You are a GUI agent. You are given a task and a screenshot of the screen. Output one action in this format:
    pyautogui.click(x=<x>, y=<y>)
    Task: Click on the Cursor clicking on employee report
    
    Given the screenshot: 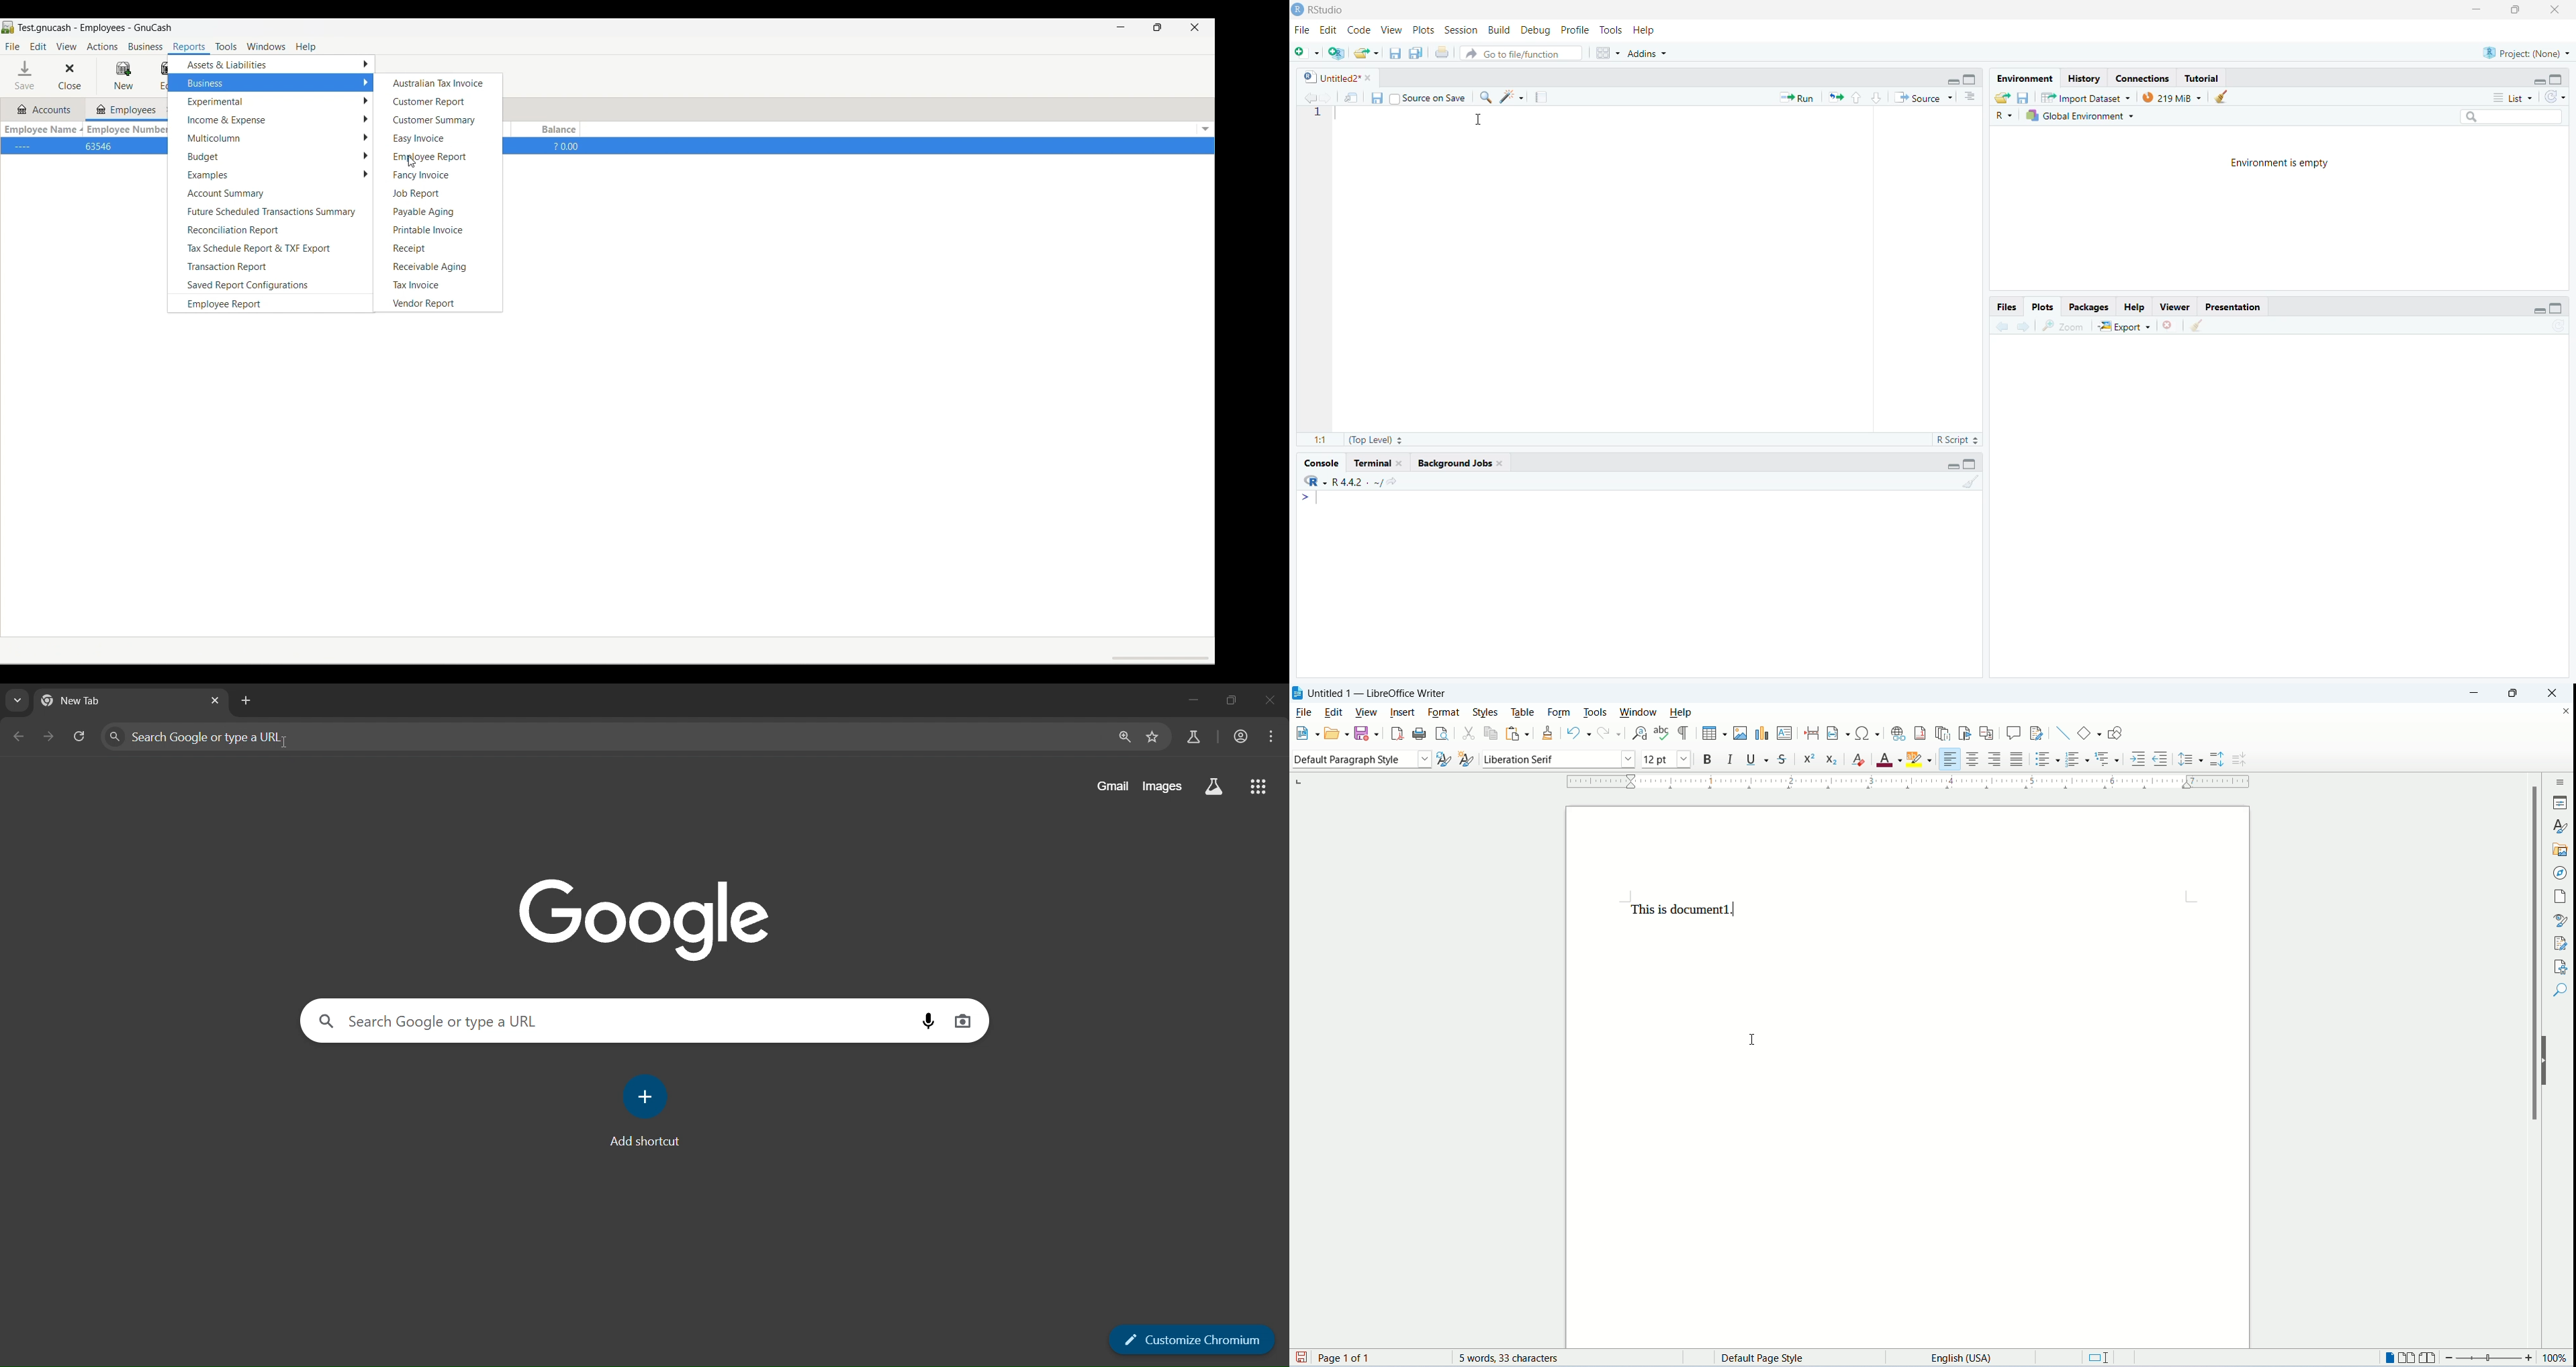 What is the action you would take?
    pyautogui.click(x=411, y=162)
    